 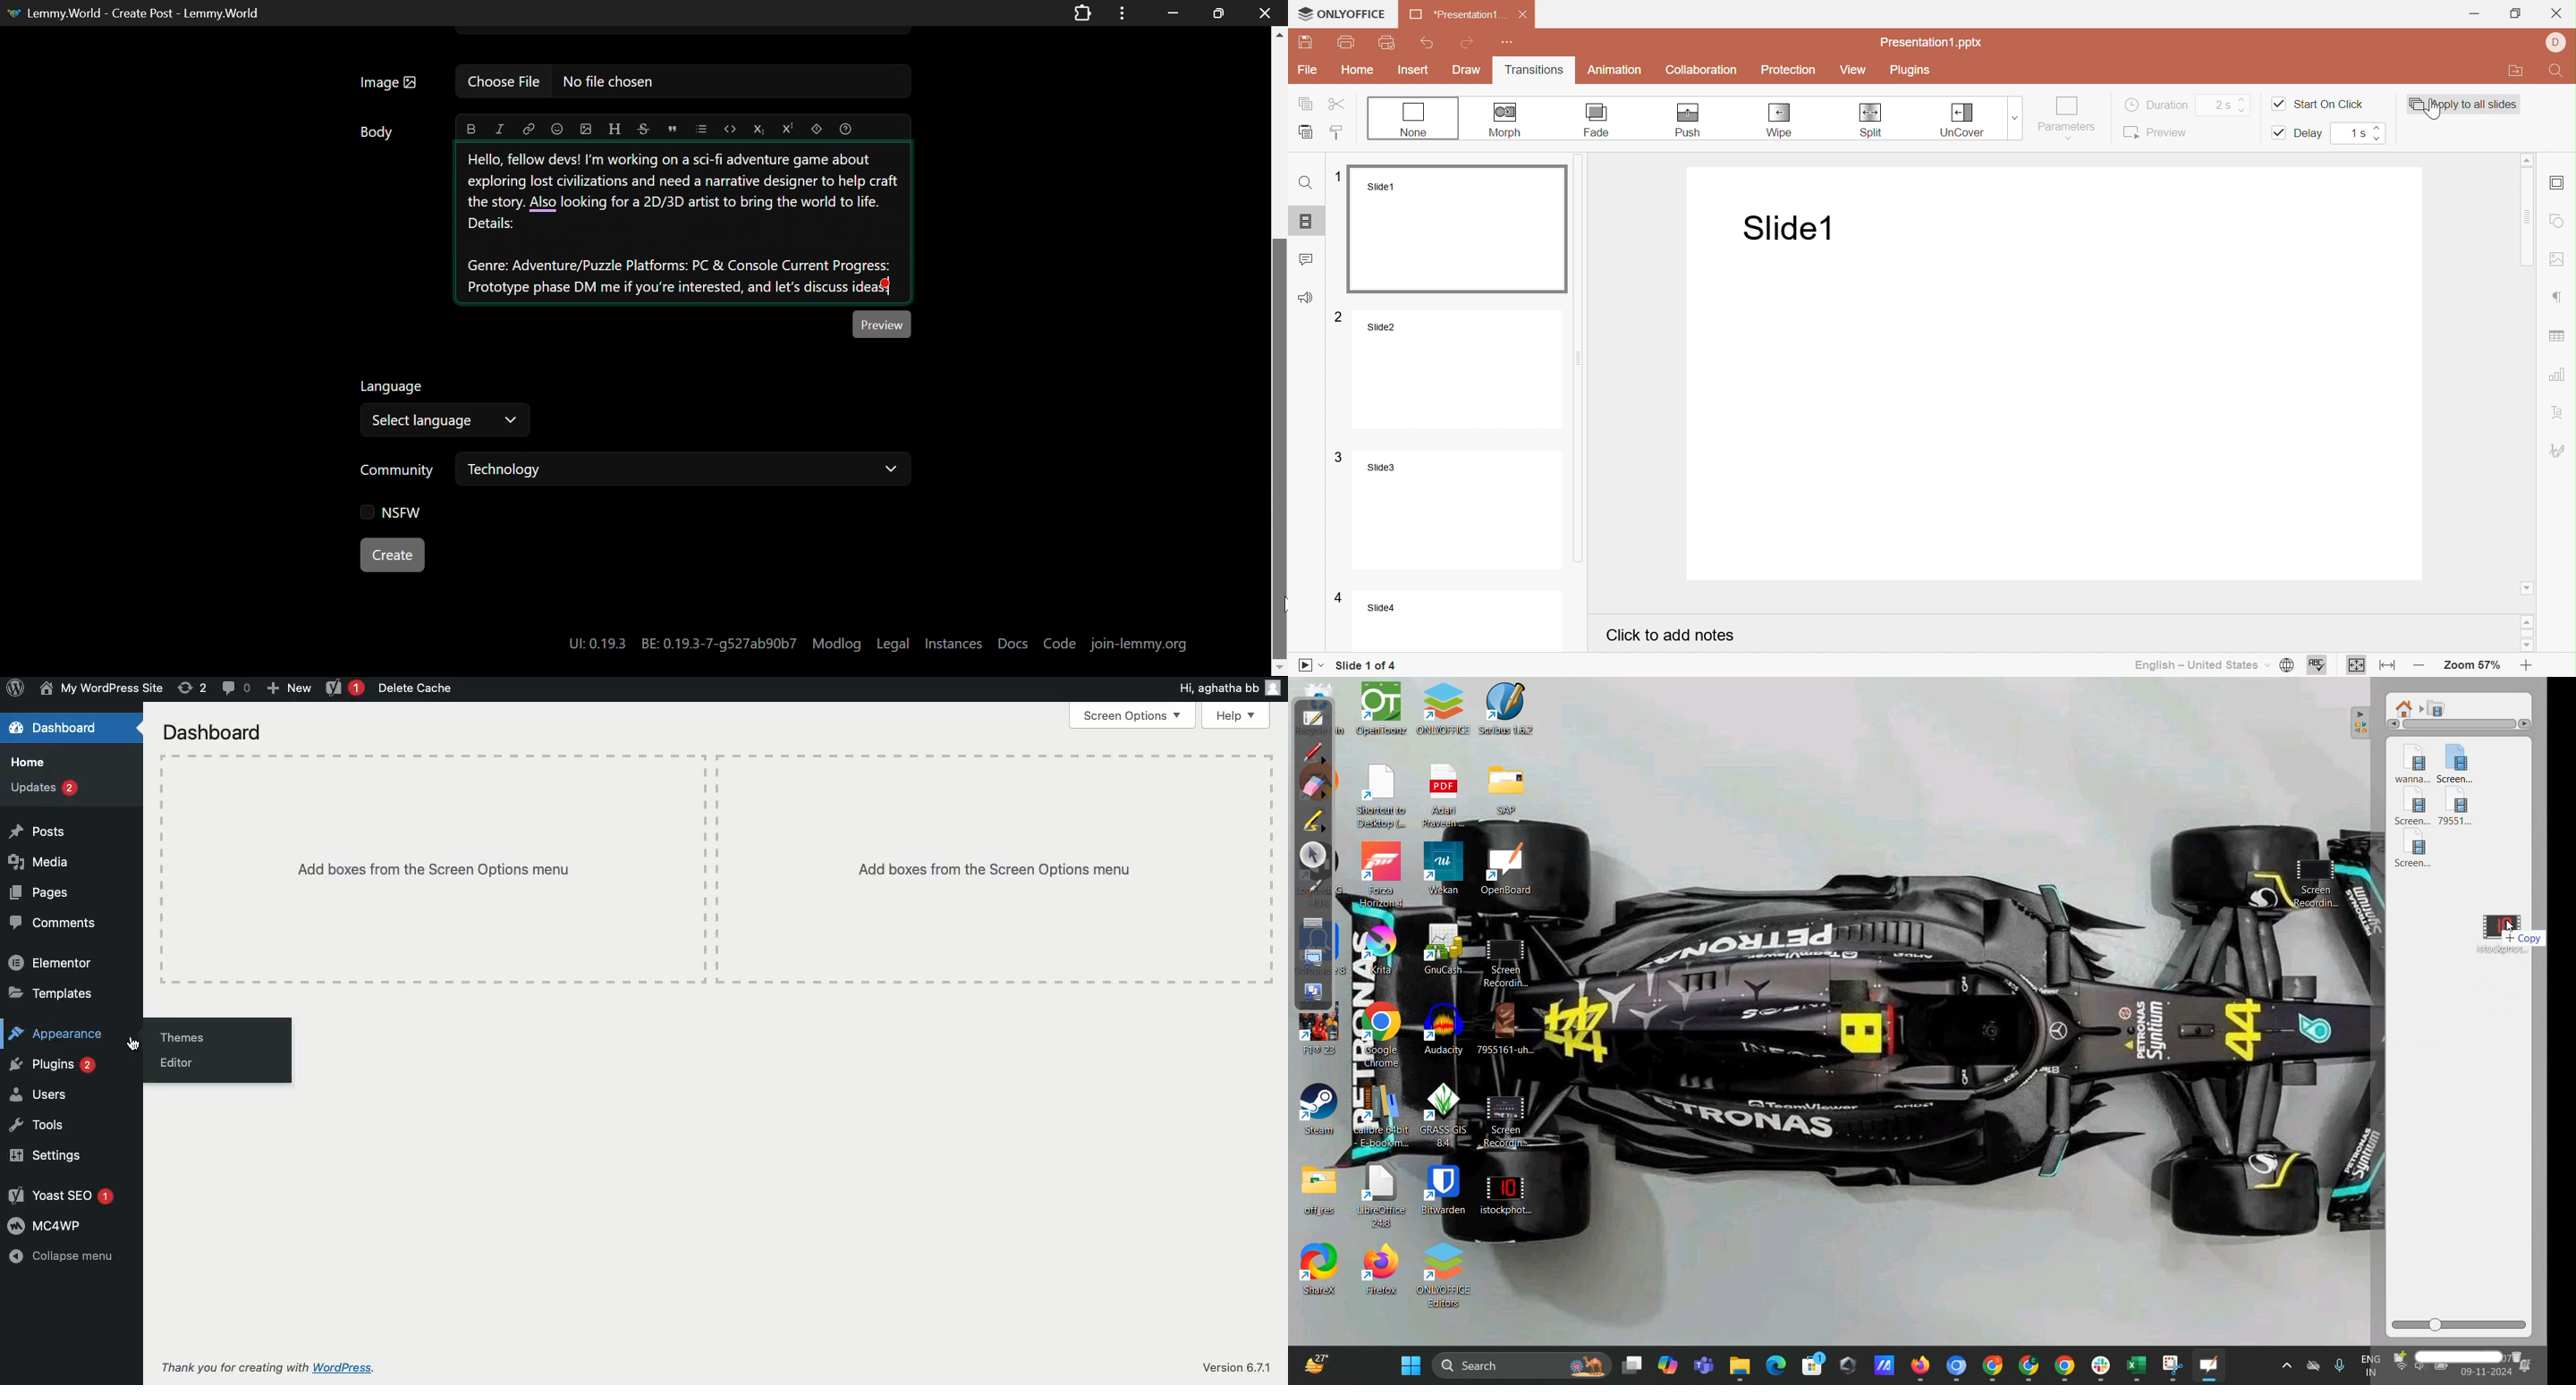 What do you see at coordinates (1307, 103) in the screenshot?
I see `Copy` at bounding box center [1307, 103].